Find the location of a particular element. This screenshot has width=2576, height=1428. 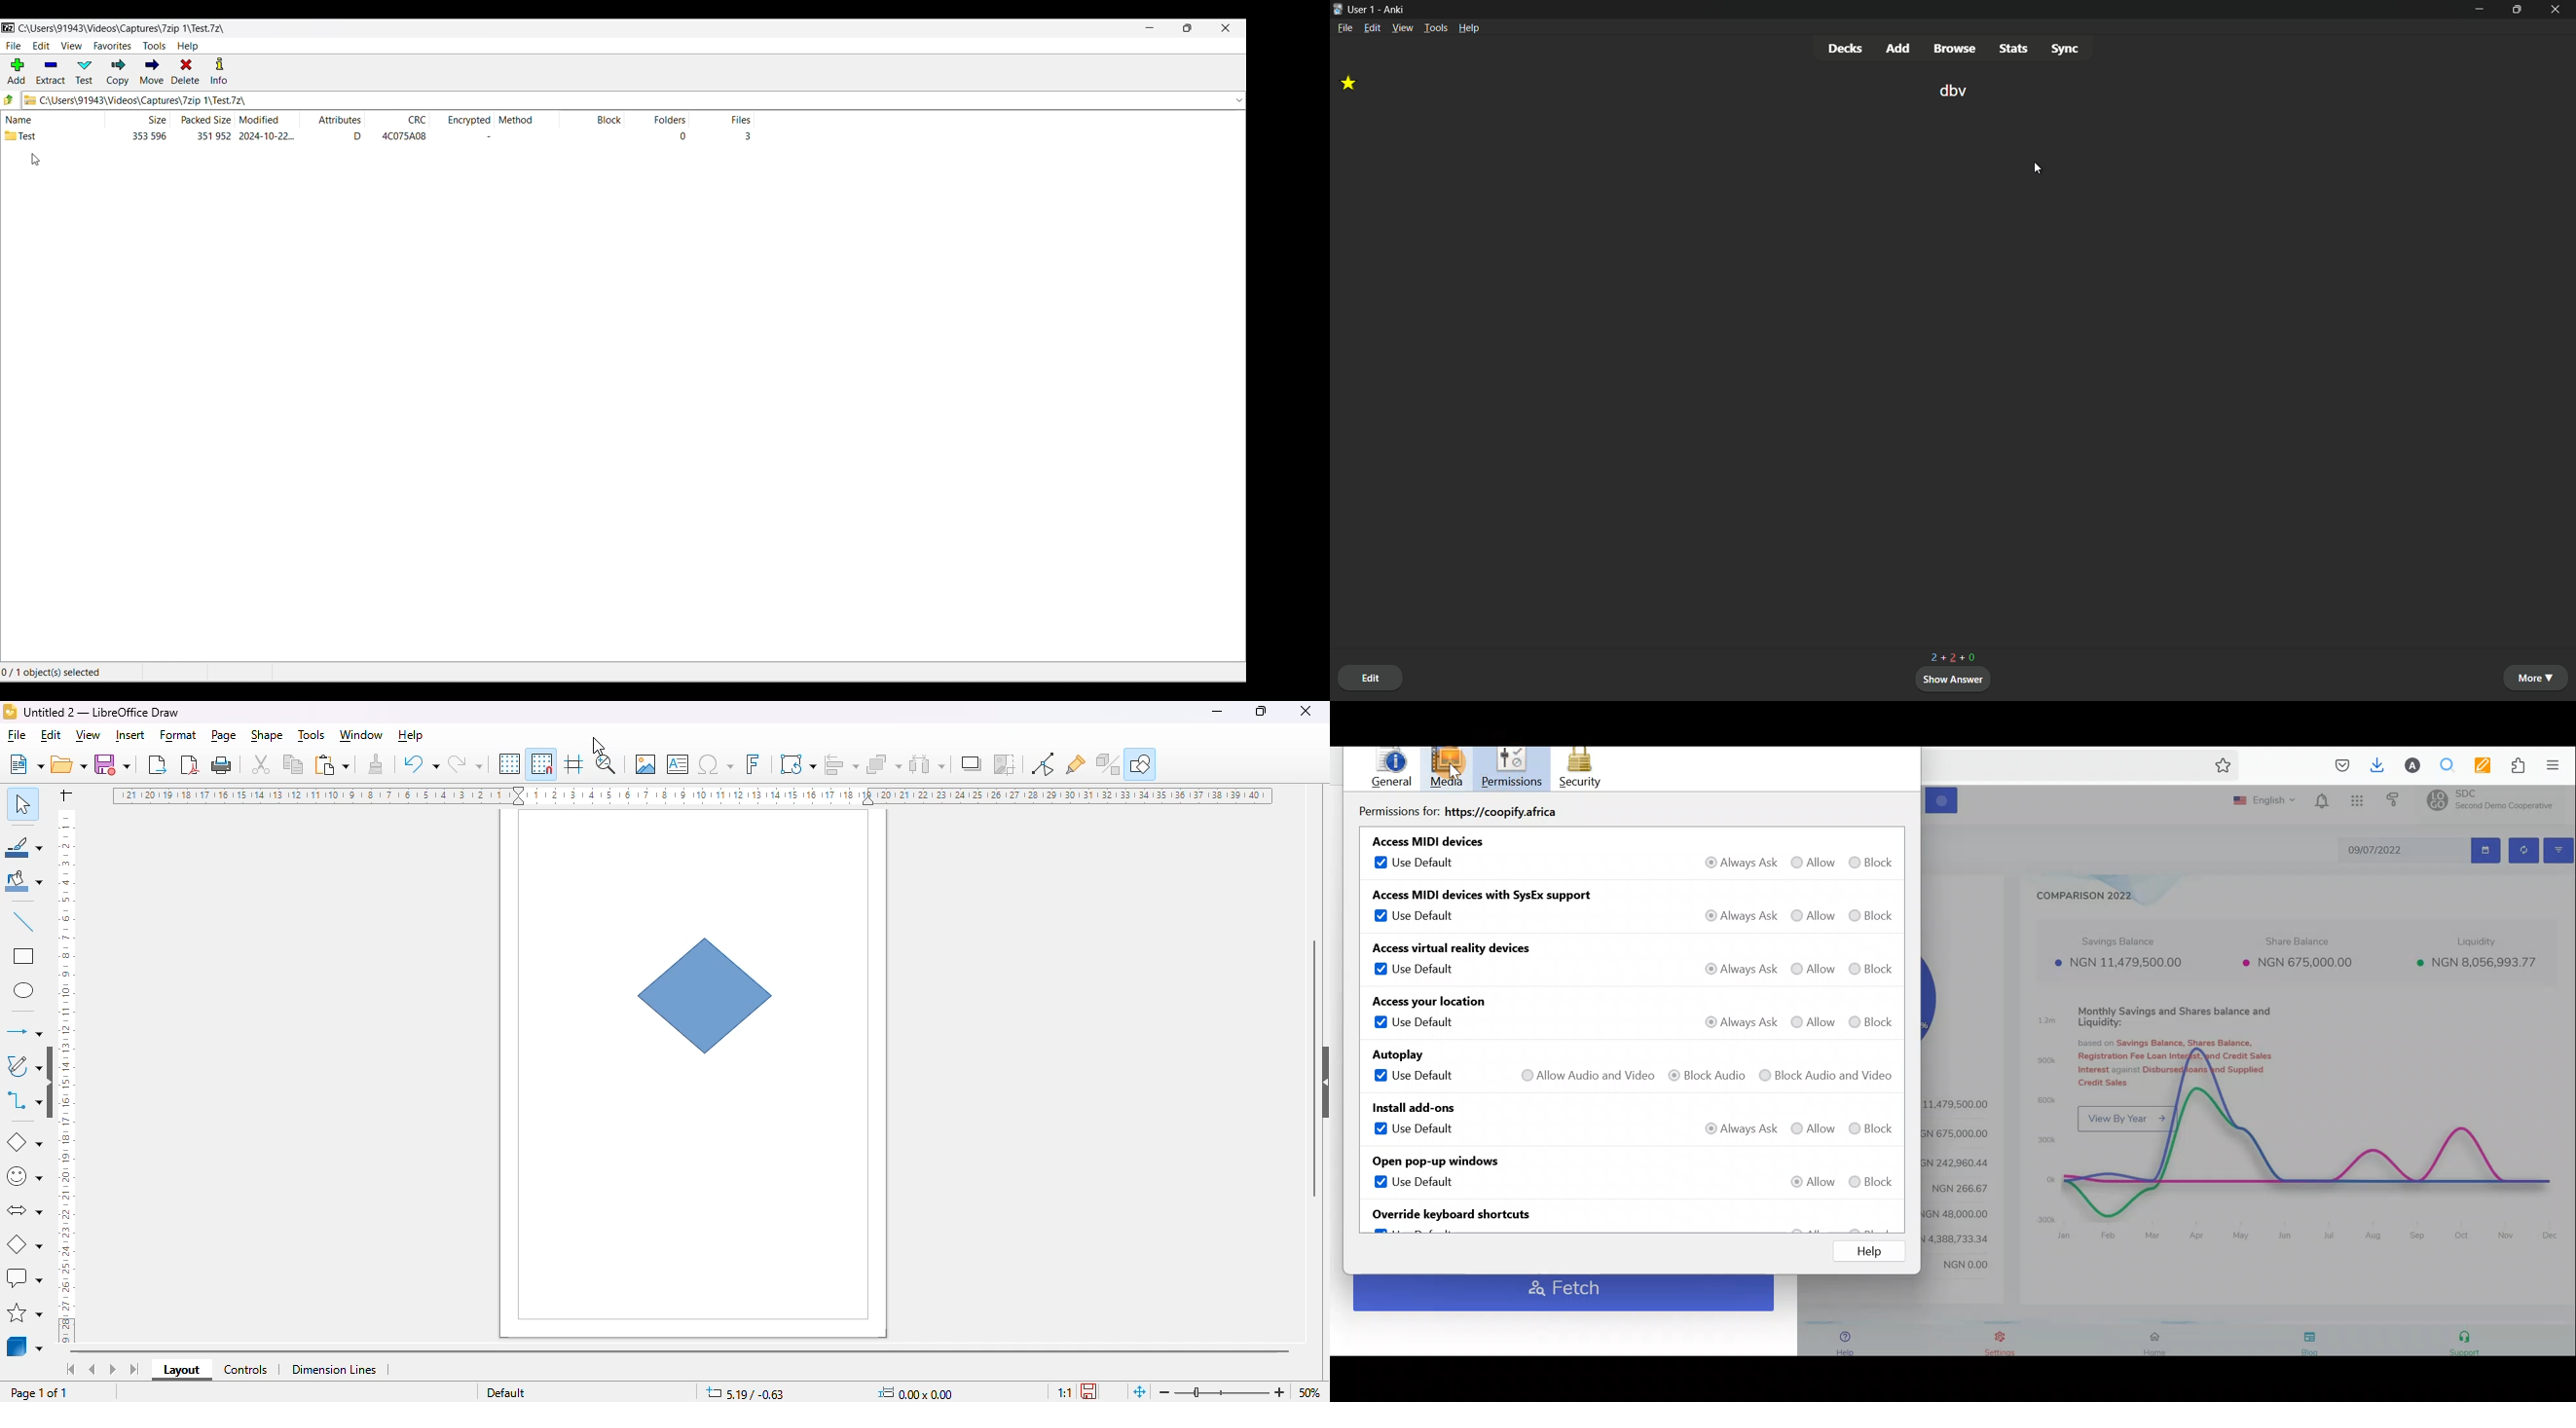

Use default is located at coordinates (1427, 915).